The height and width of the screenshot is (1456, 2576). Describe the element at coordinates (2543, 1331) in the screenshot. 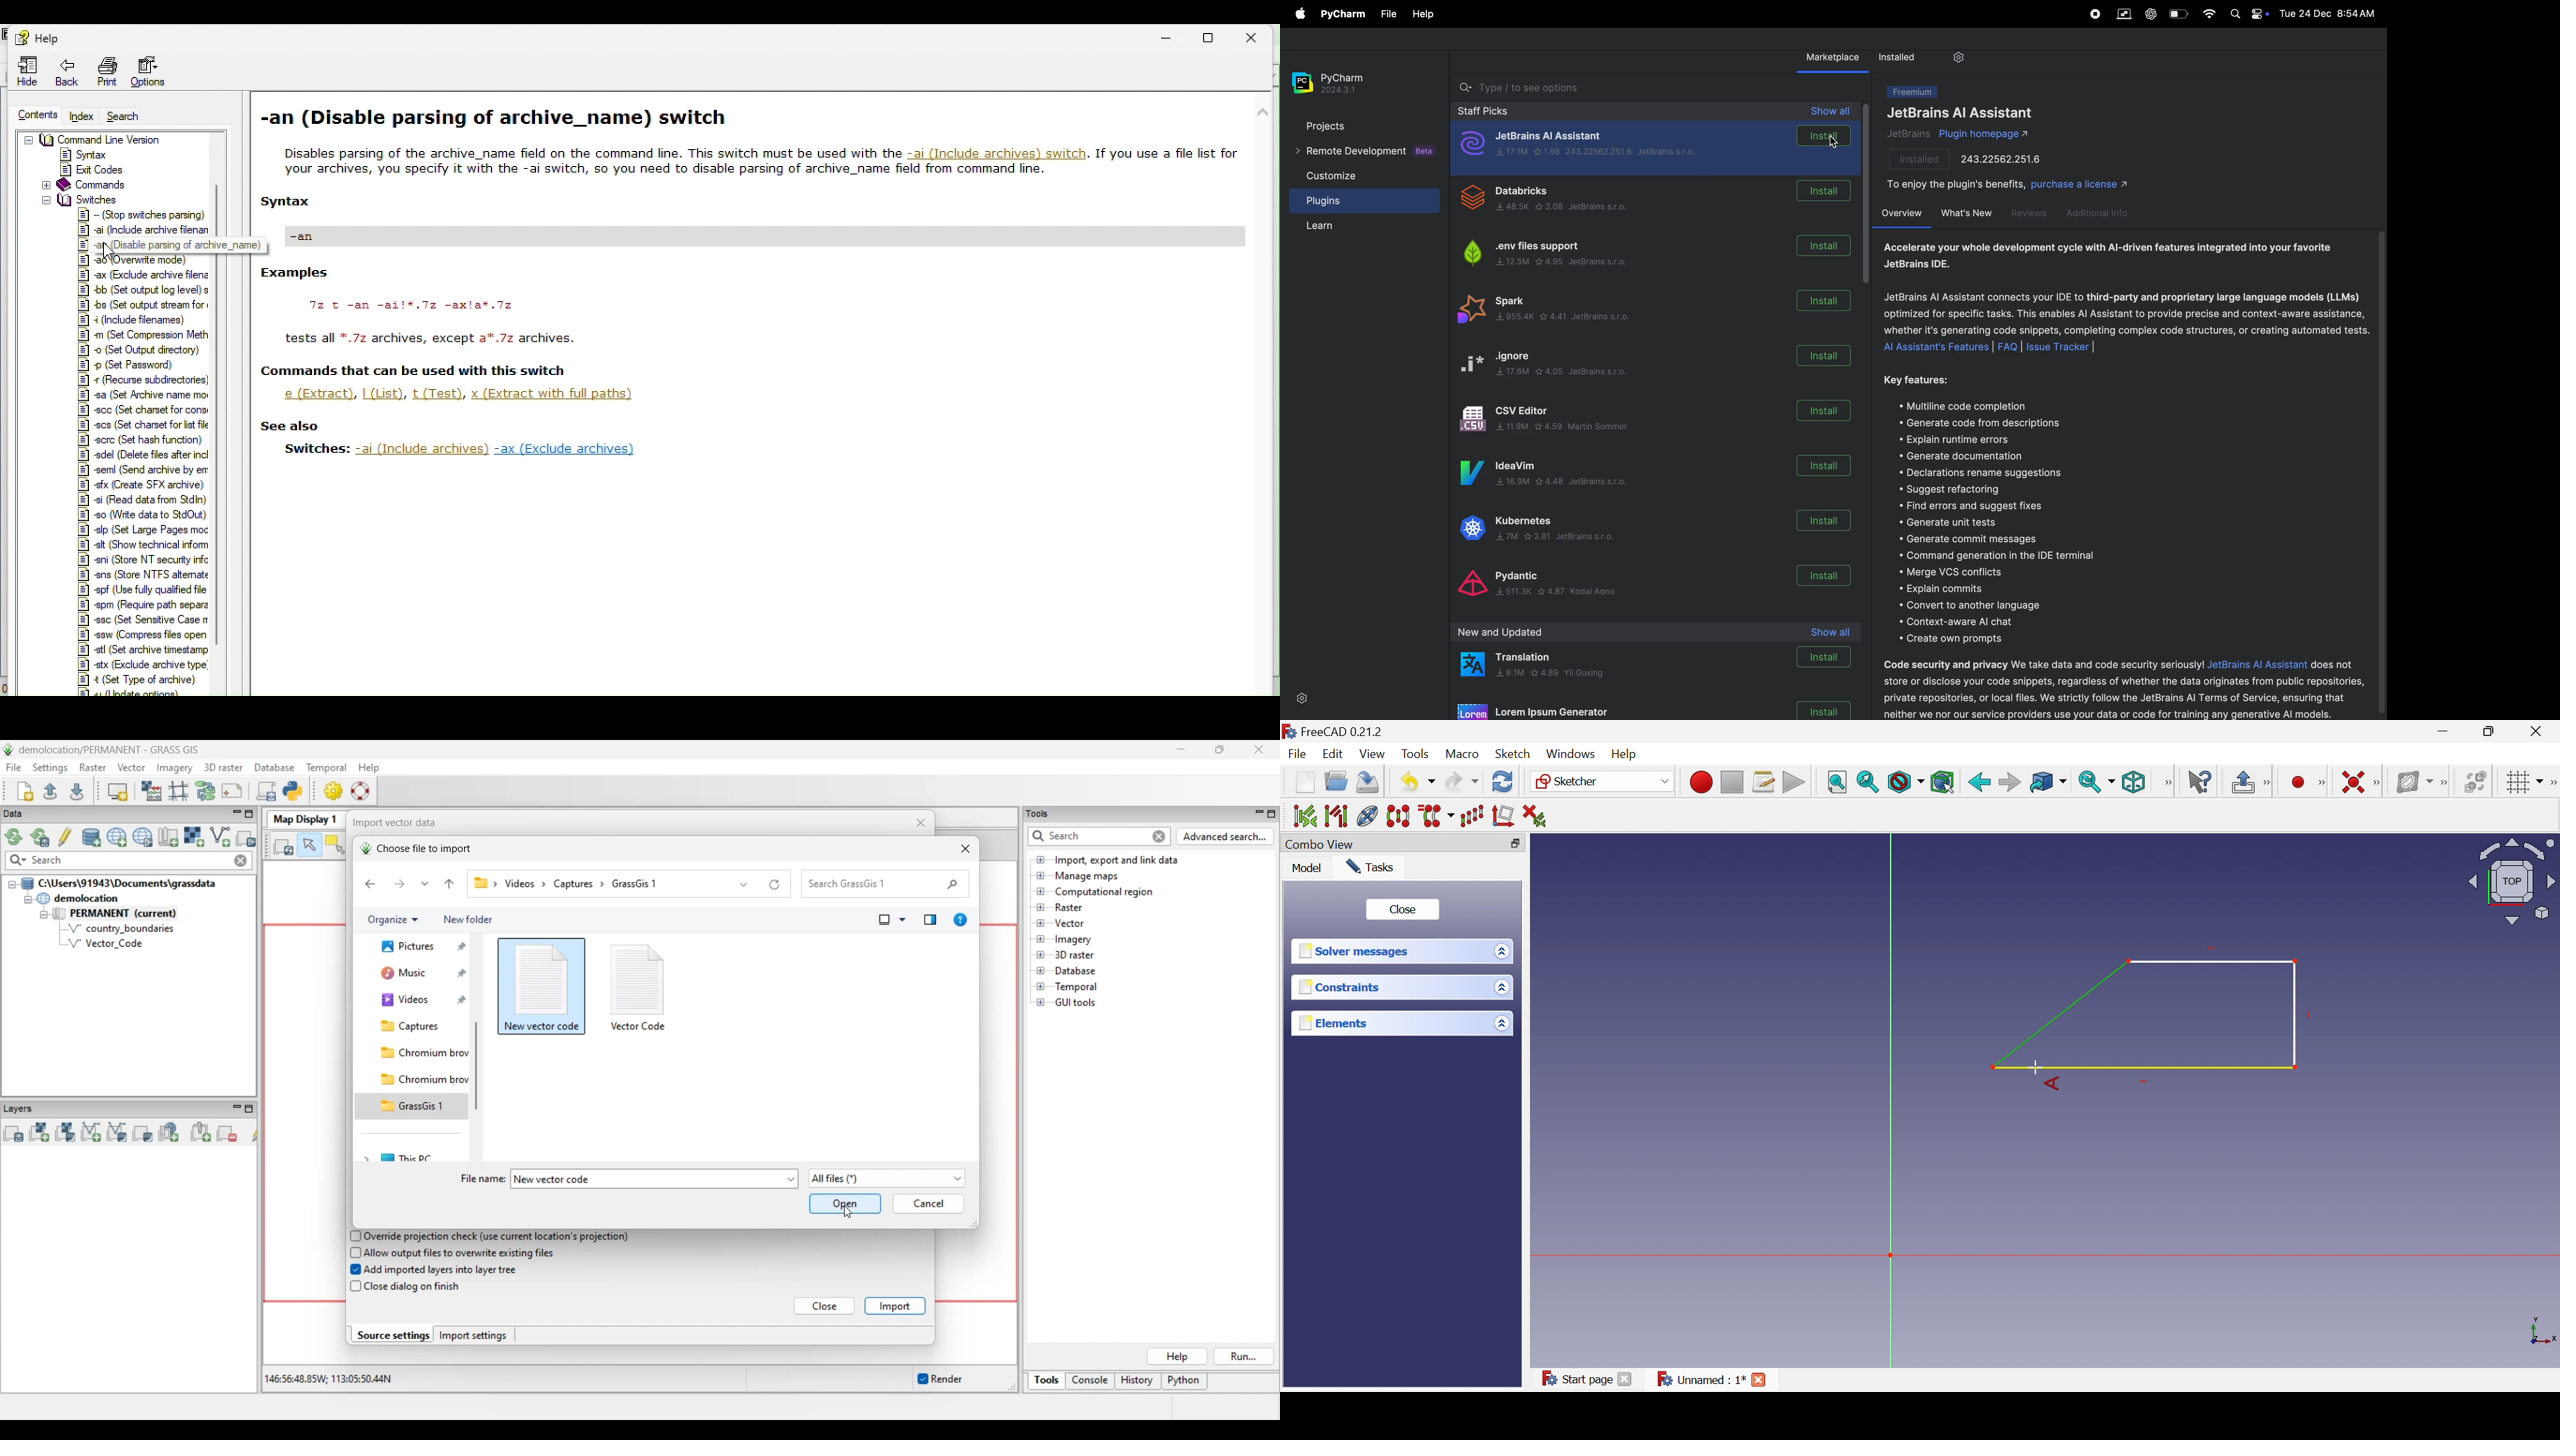

I see `X, Y plane` at that location.